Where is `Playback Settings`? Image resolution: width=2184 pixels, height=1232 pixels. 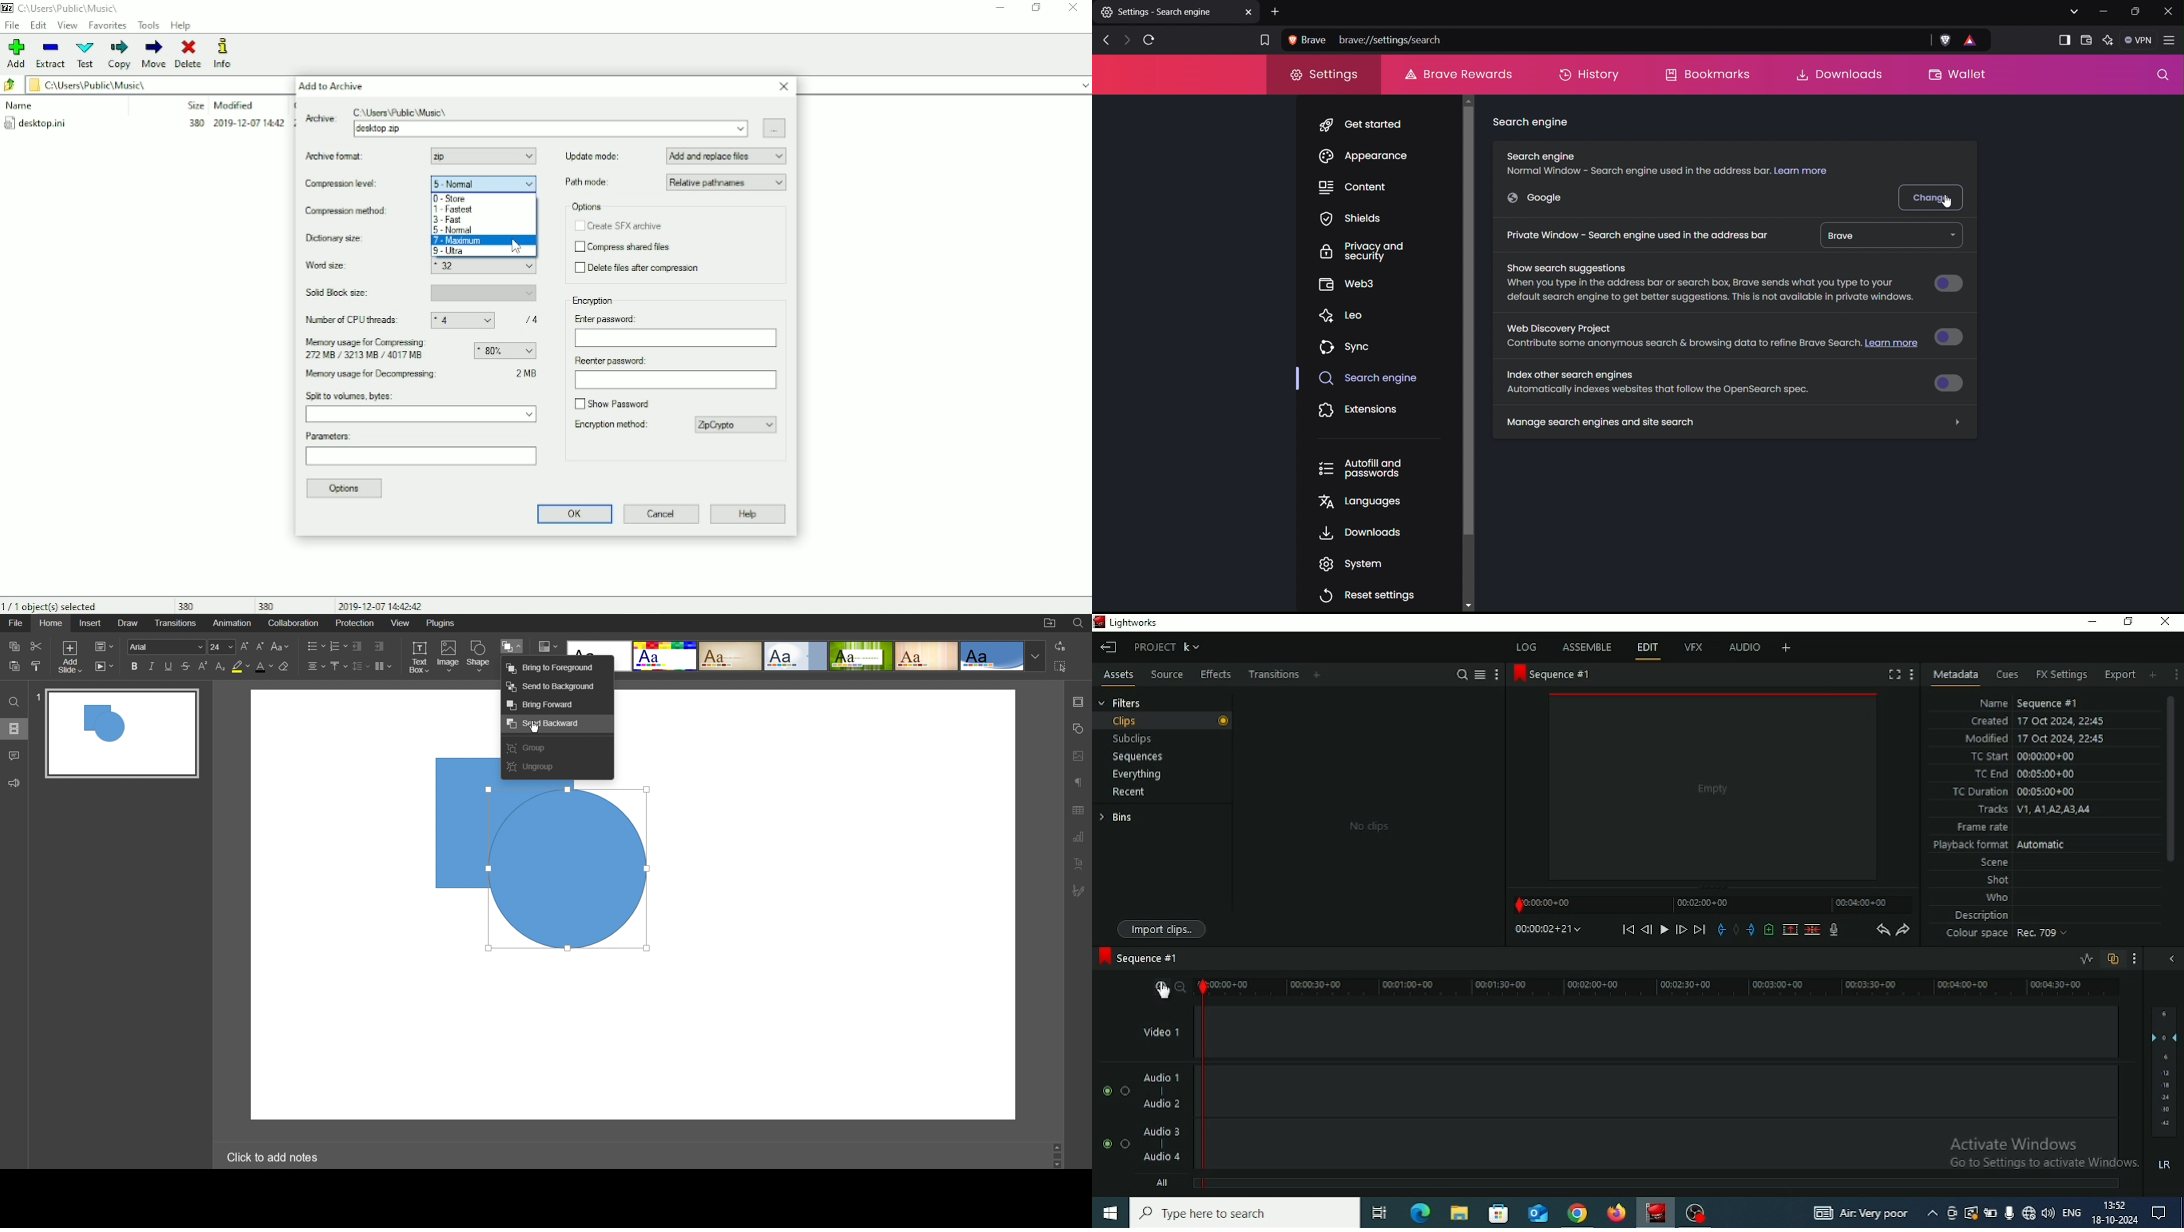 Playback Settings is located at coordinates (103, 666).